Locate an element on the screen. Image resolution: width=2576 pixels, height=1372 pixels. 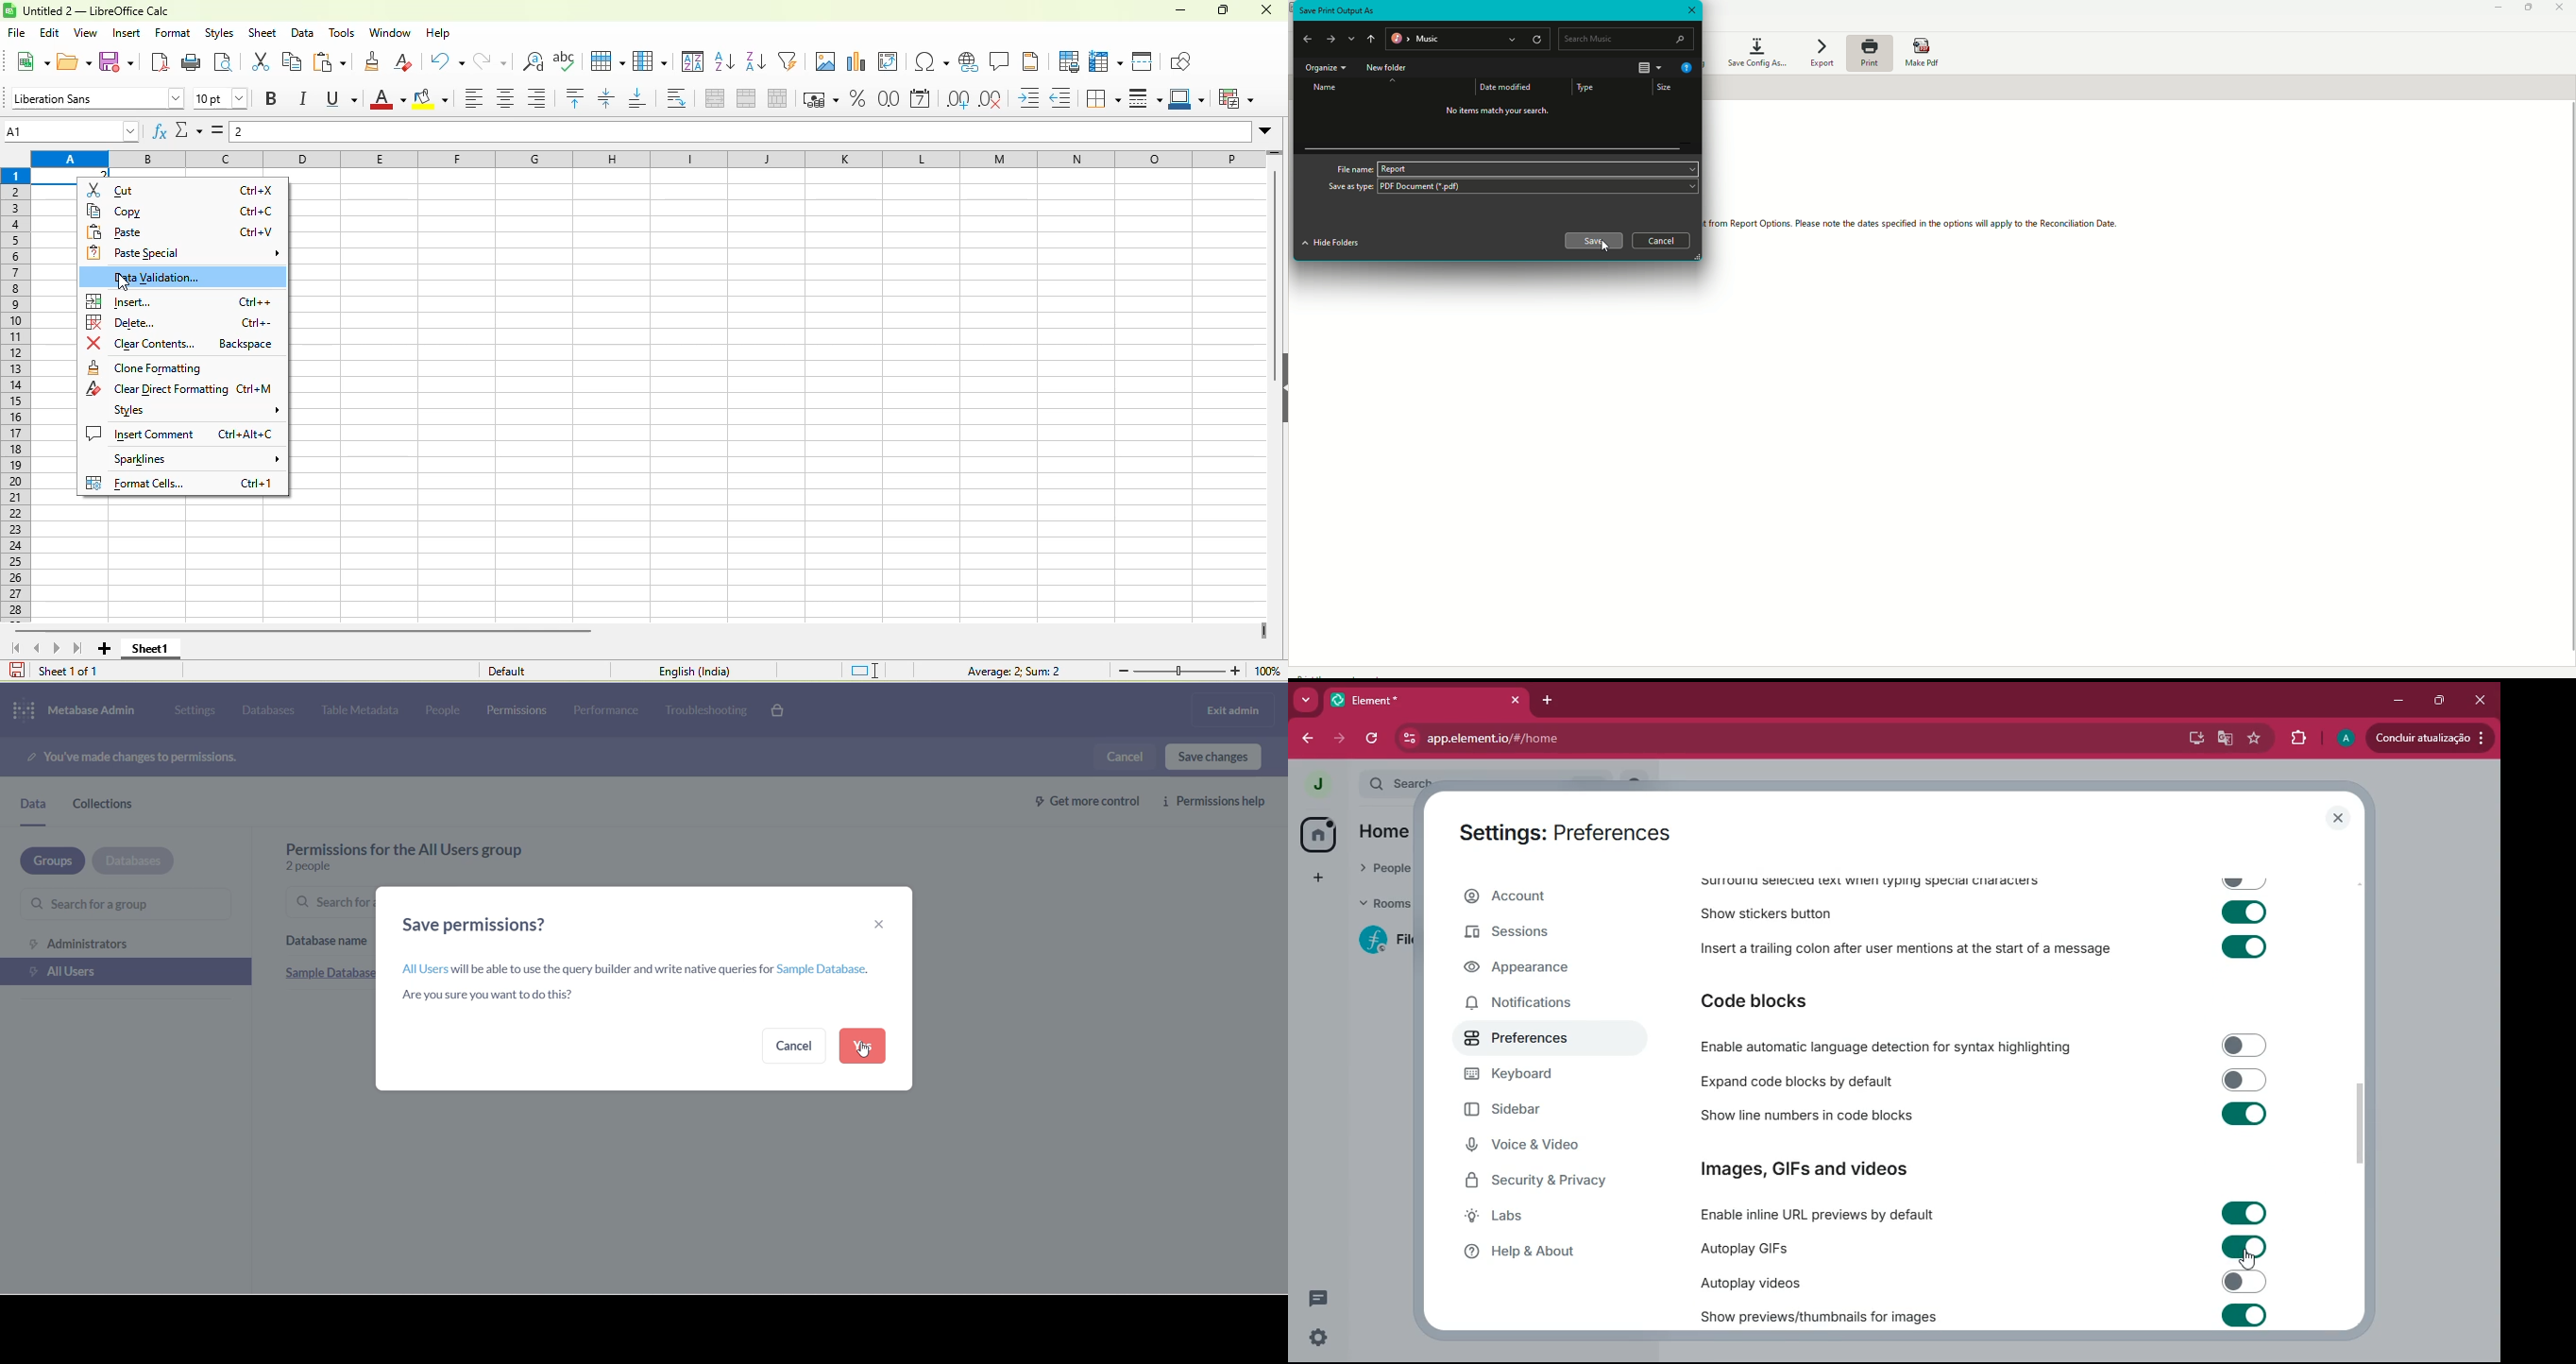
New Folder is located at coordinates (1390, 68).